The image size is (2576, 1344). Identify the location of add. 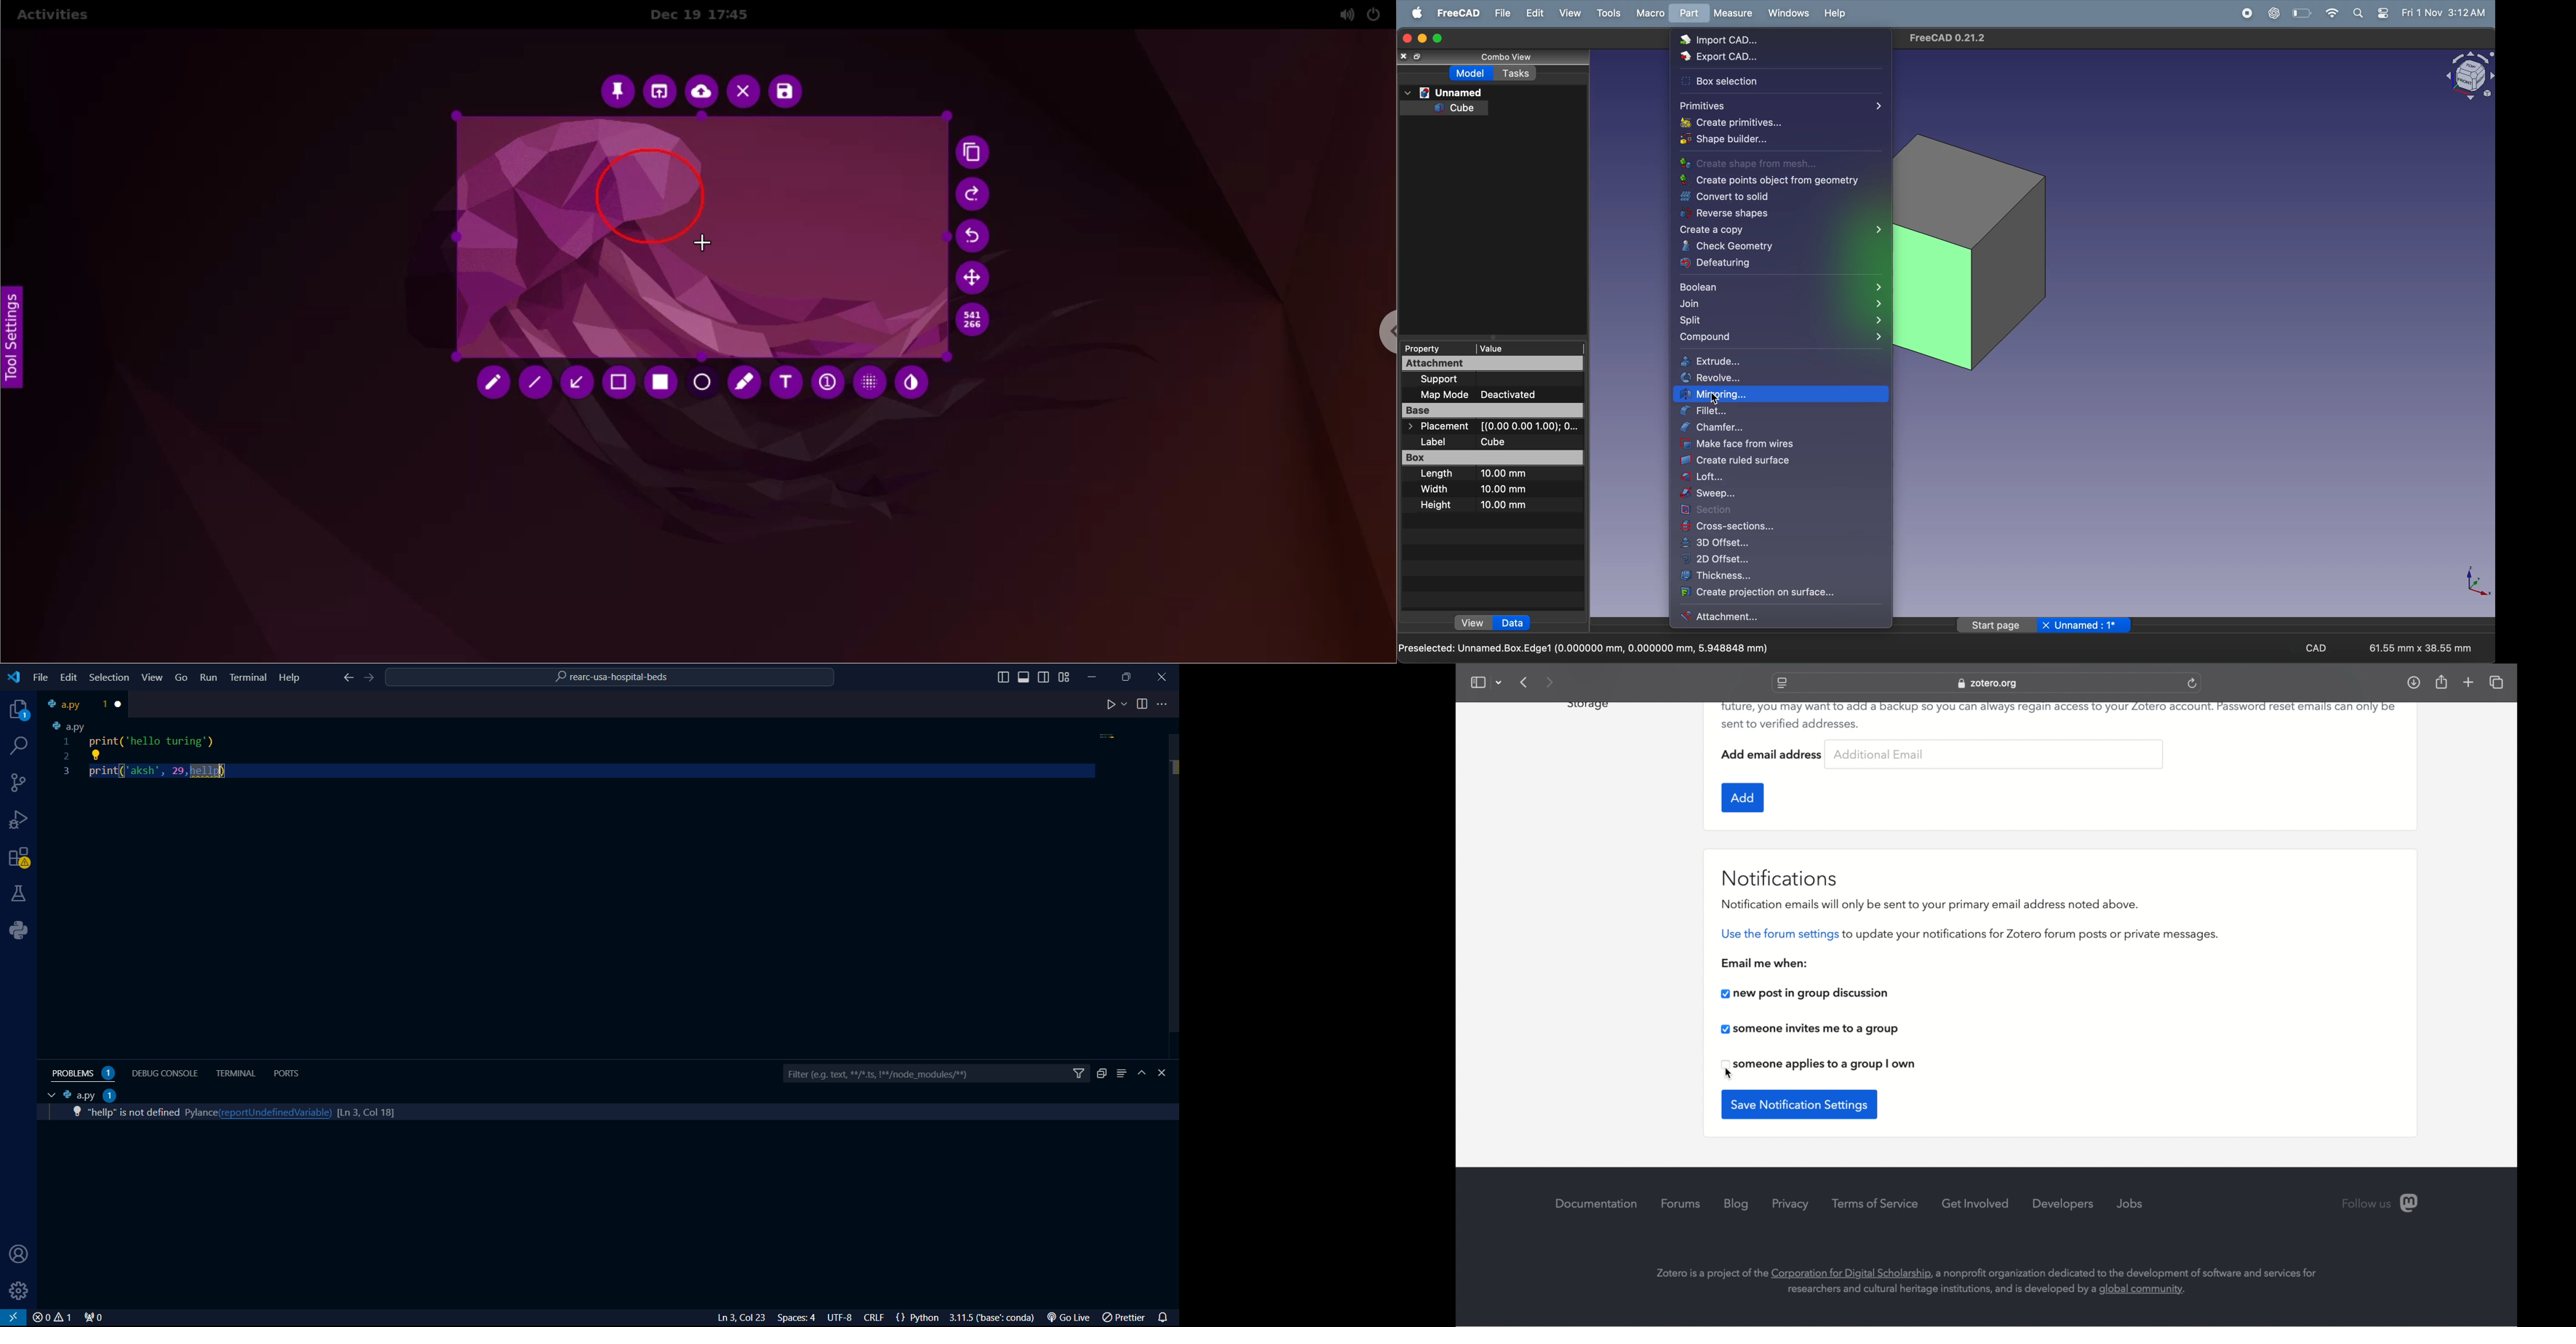
(1743, 796).